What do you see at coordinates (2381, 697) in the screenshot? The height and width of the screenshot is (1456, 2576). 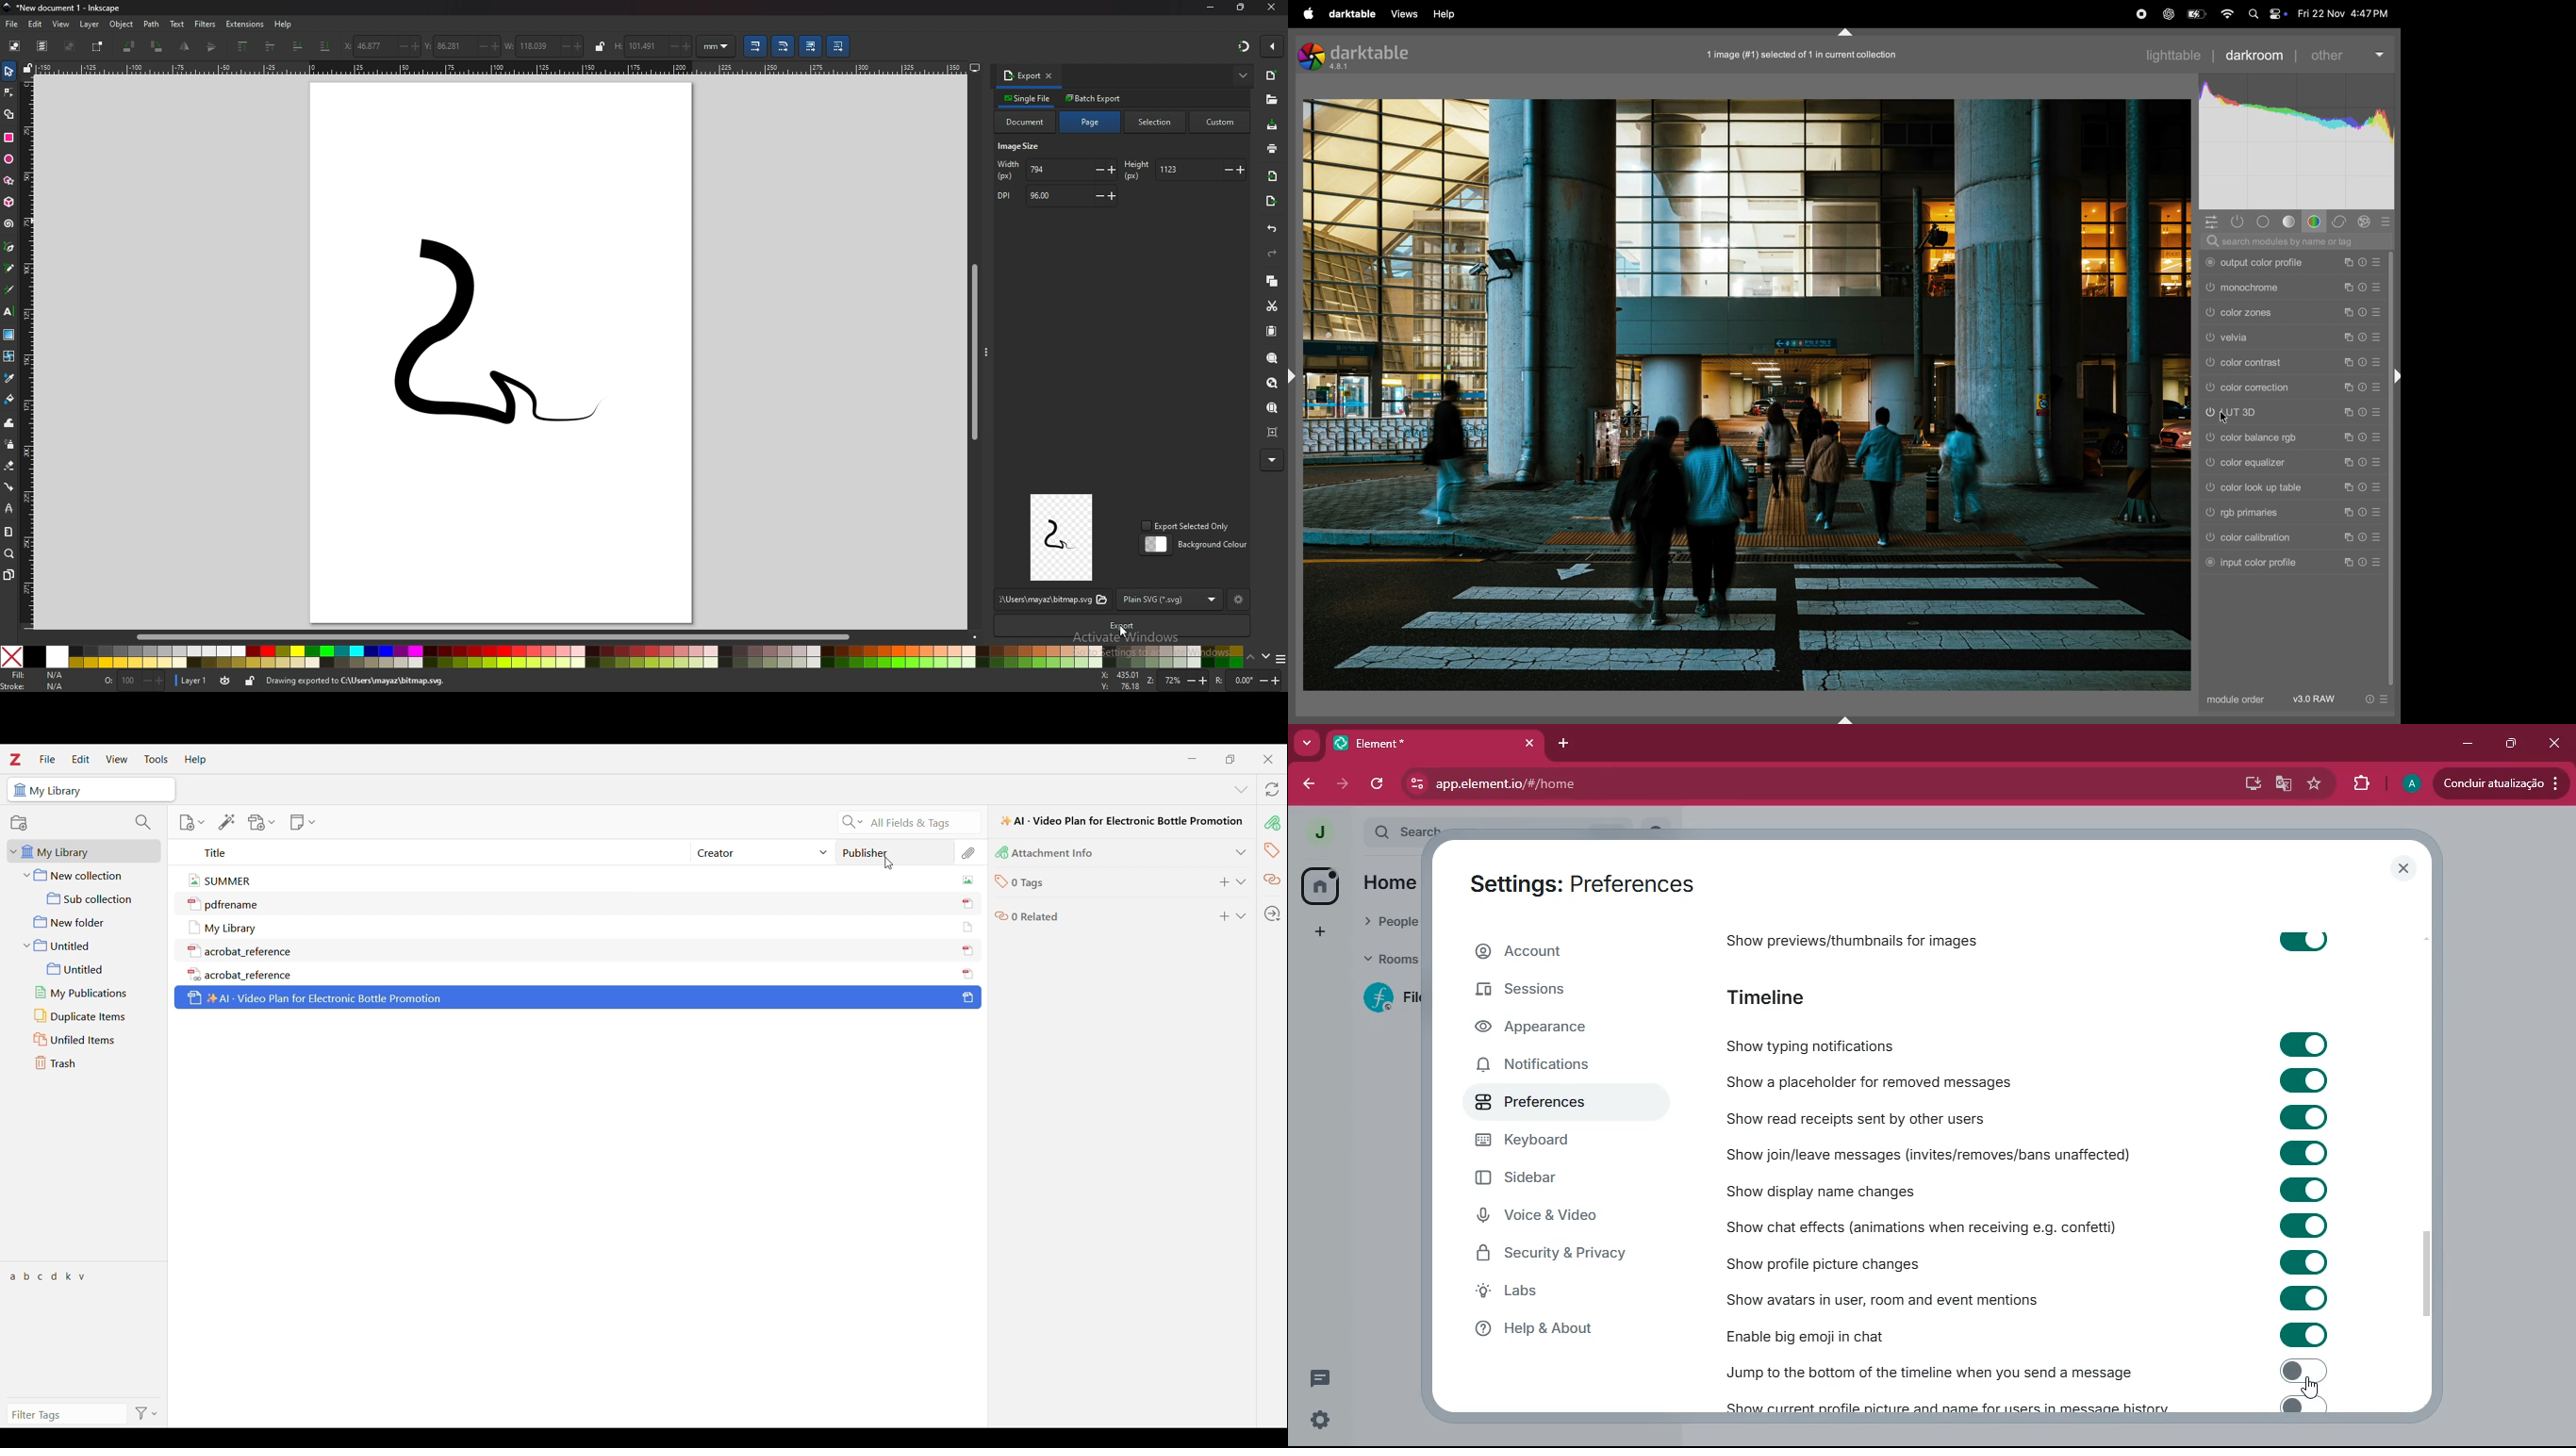 I see `info` at bounding box center [2381, 697].